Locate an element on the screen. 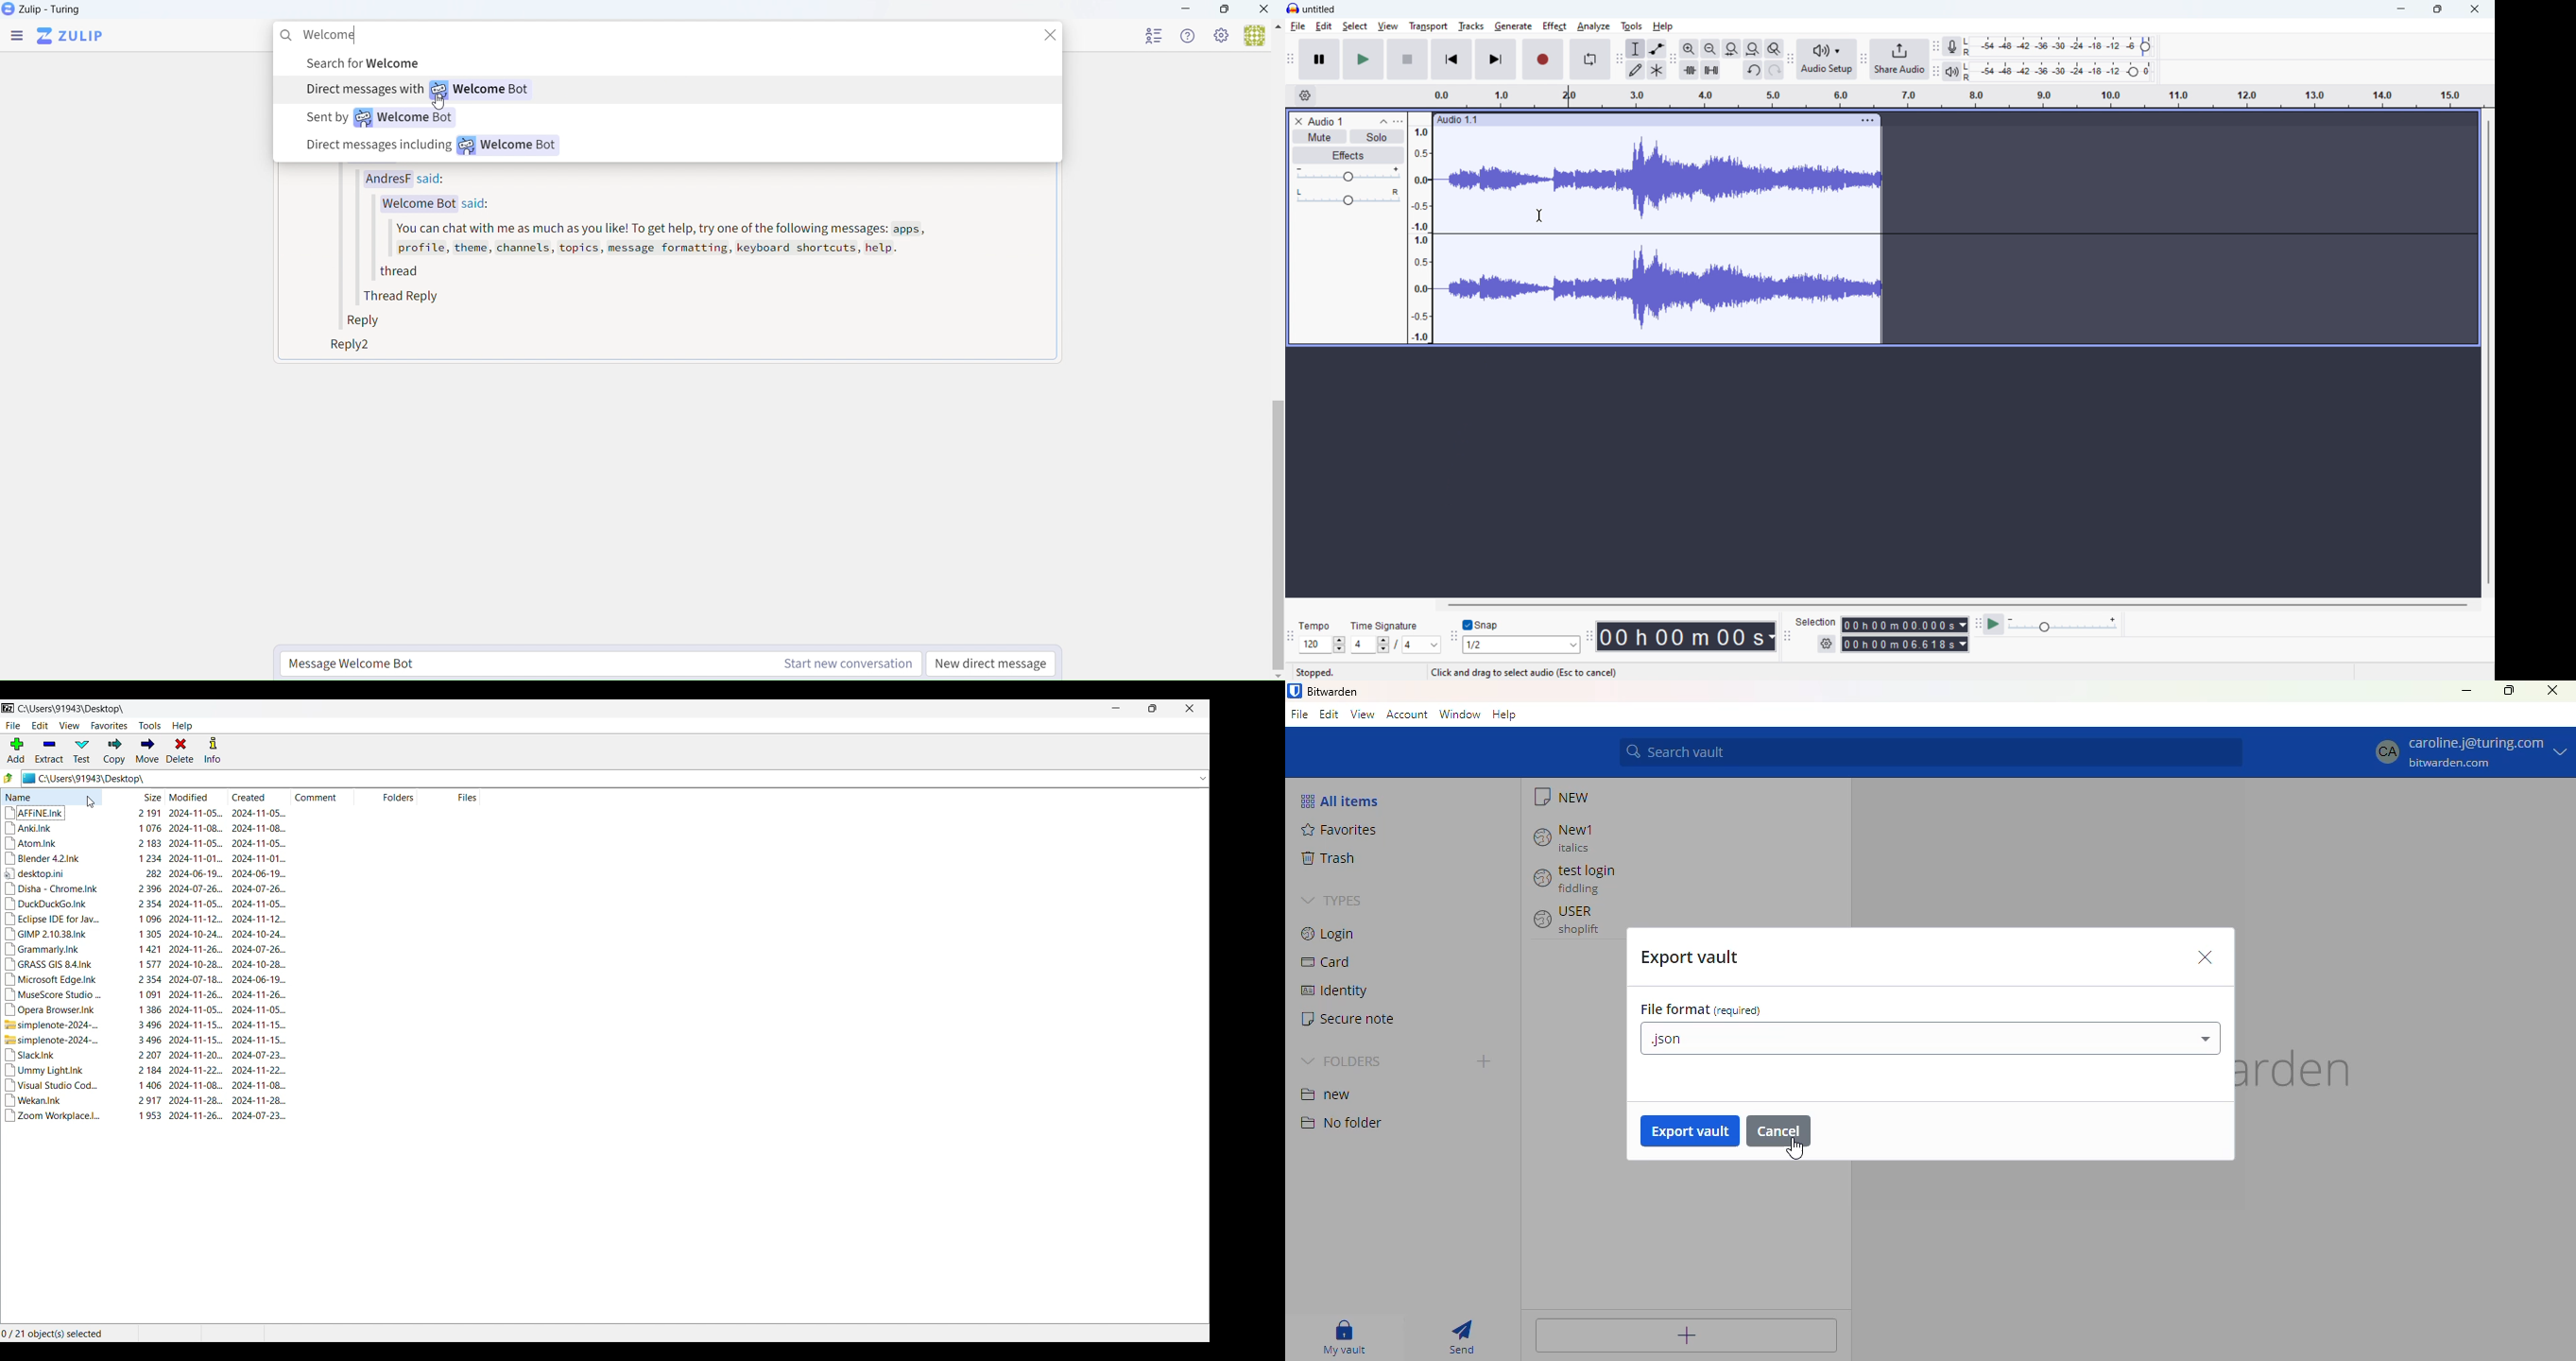  Message Welcome Bot is located at coordinates (597, 661).